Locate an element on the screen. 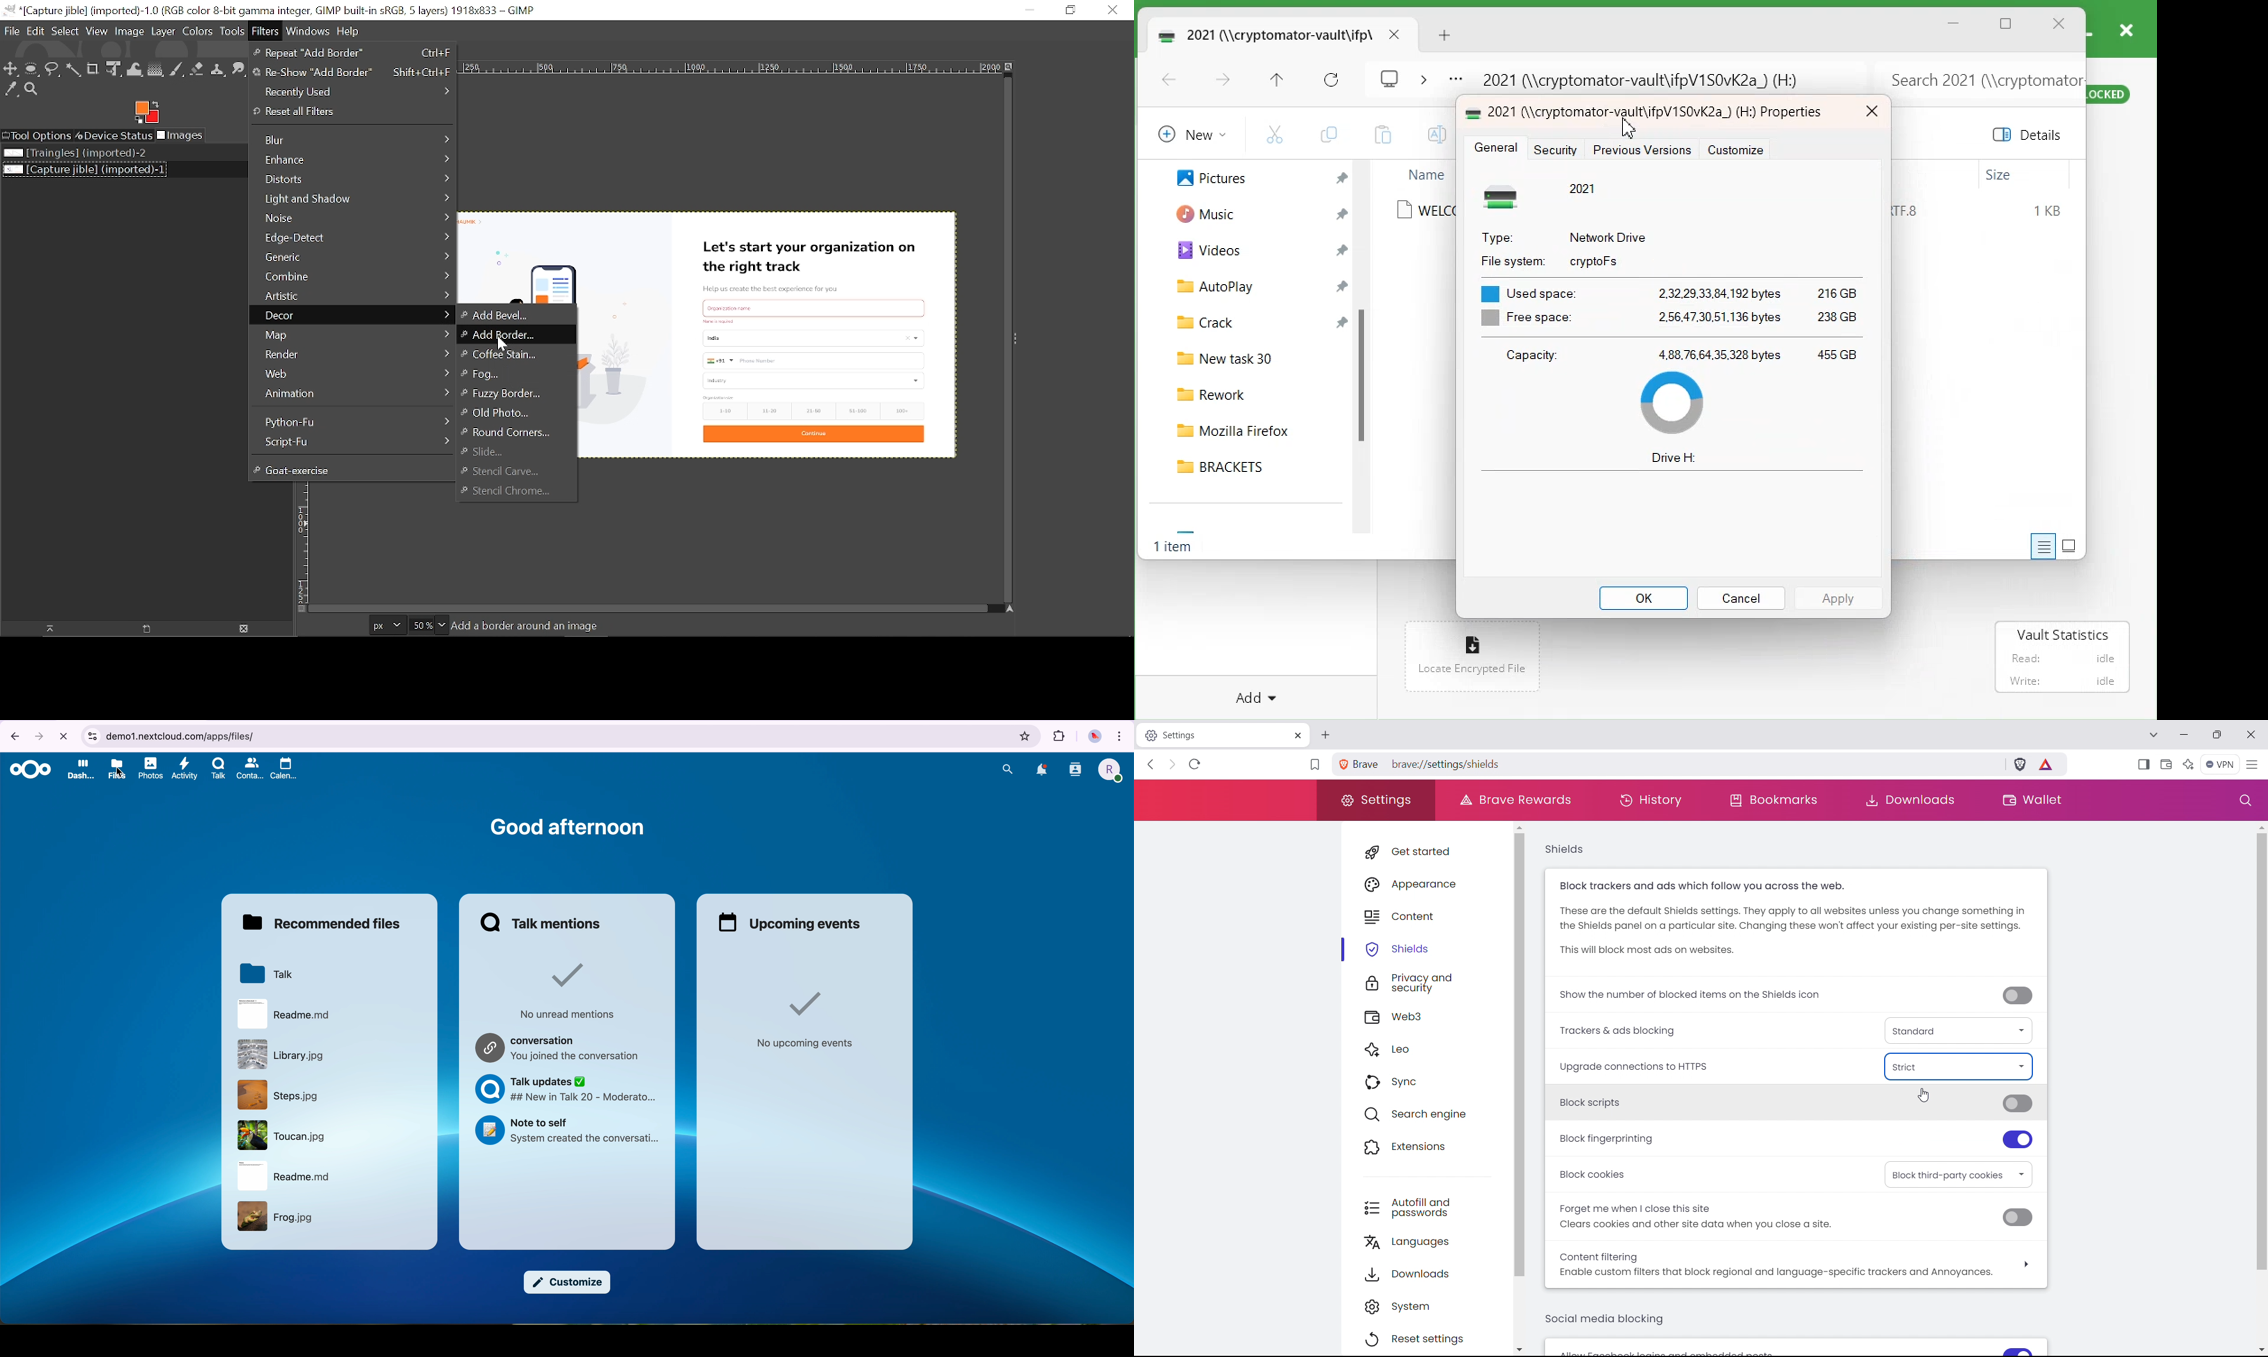  Previous Versions is located at coordinates (1641, 150).